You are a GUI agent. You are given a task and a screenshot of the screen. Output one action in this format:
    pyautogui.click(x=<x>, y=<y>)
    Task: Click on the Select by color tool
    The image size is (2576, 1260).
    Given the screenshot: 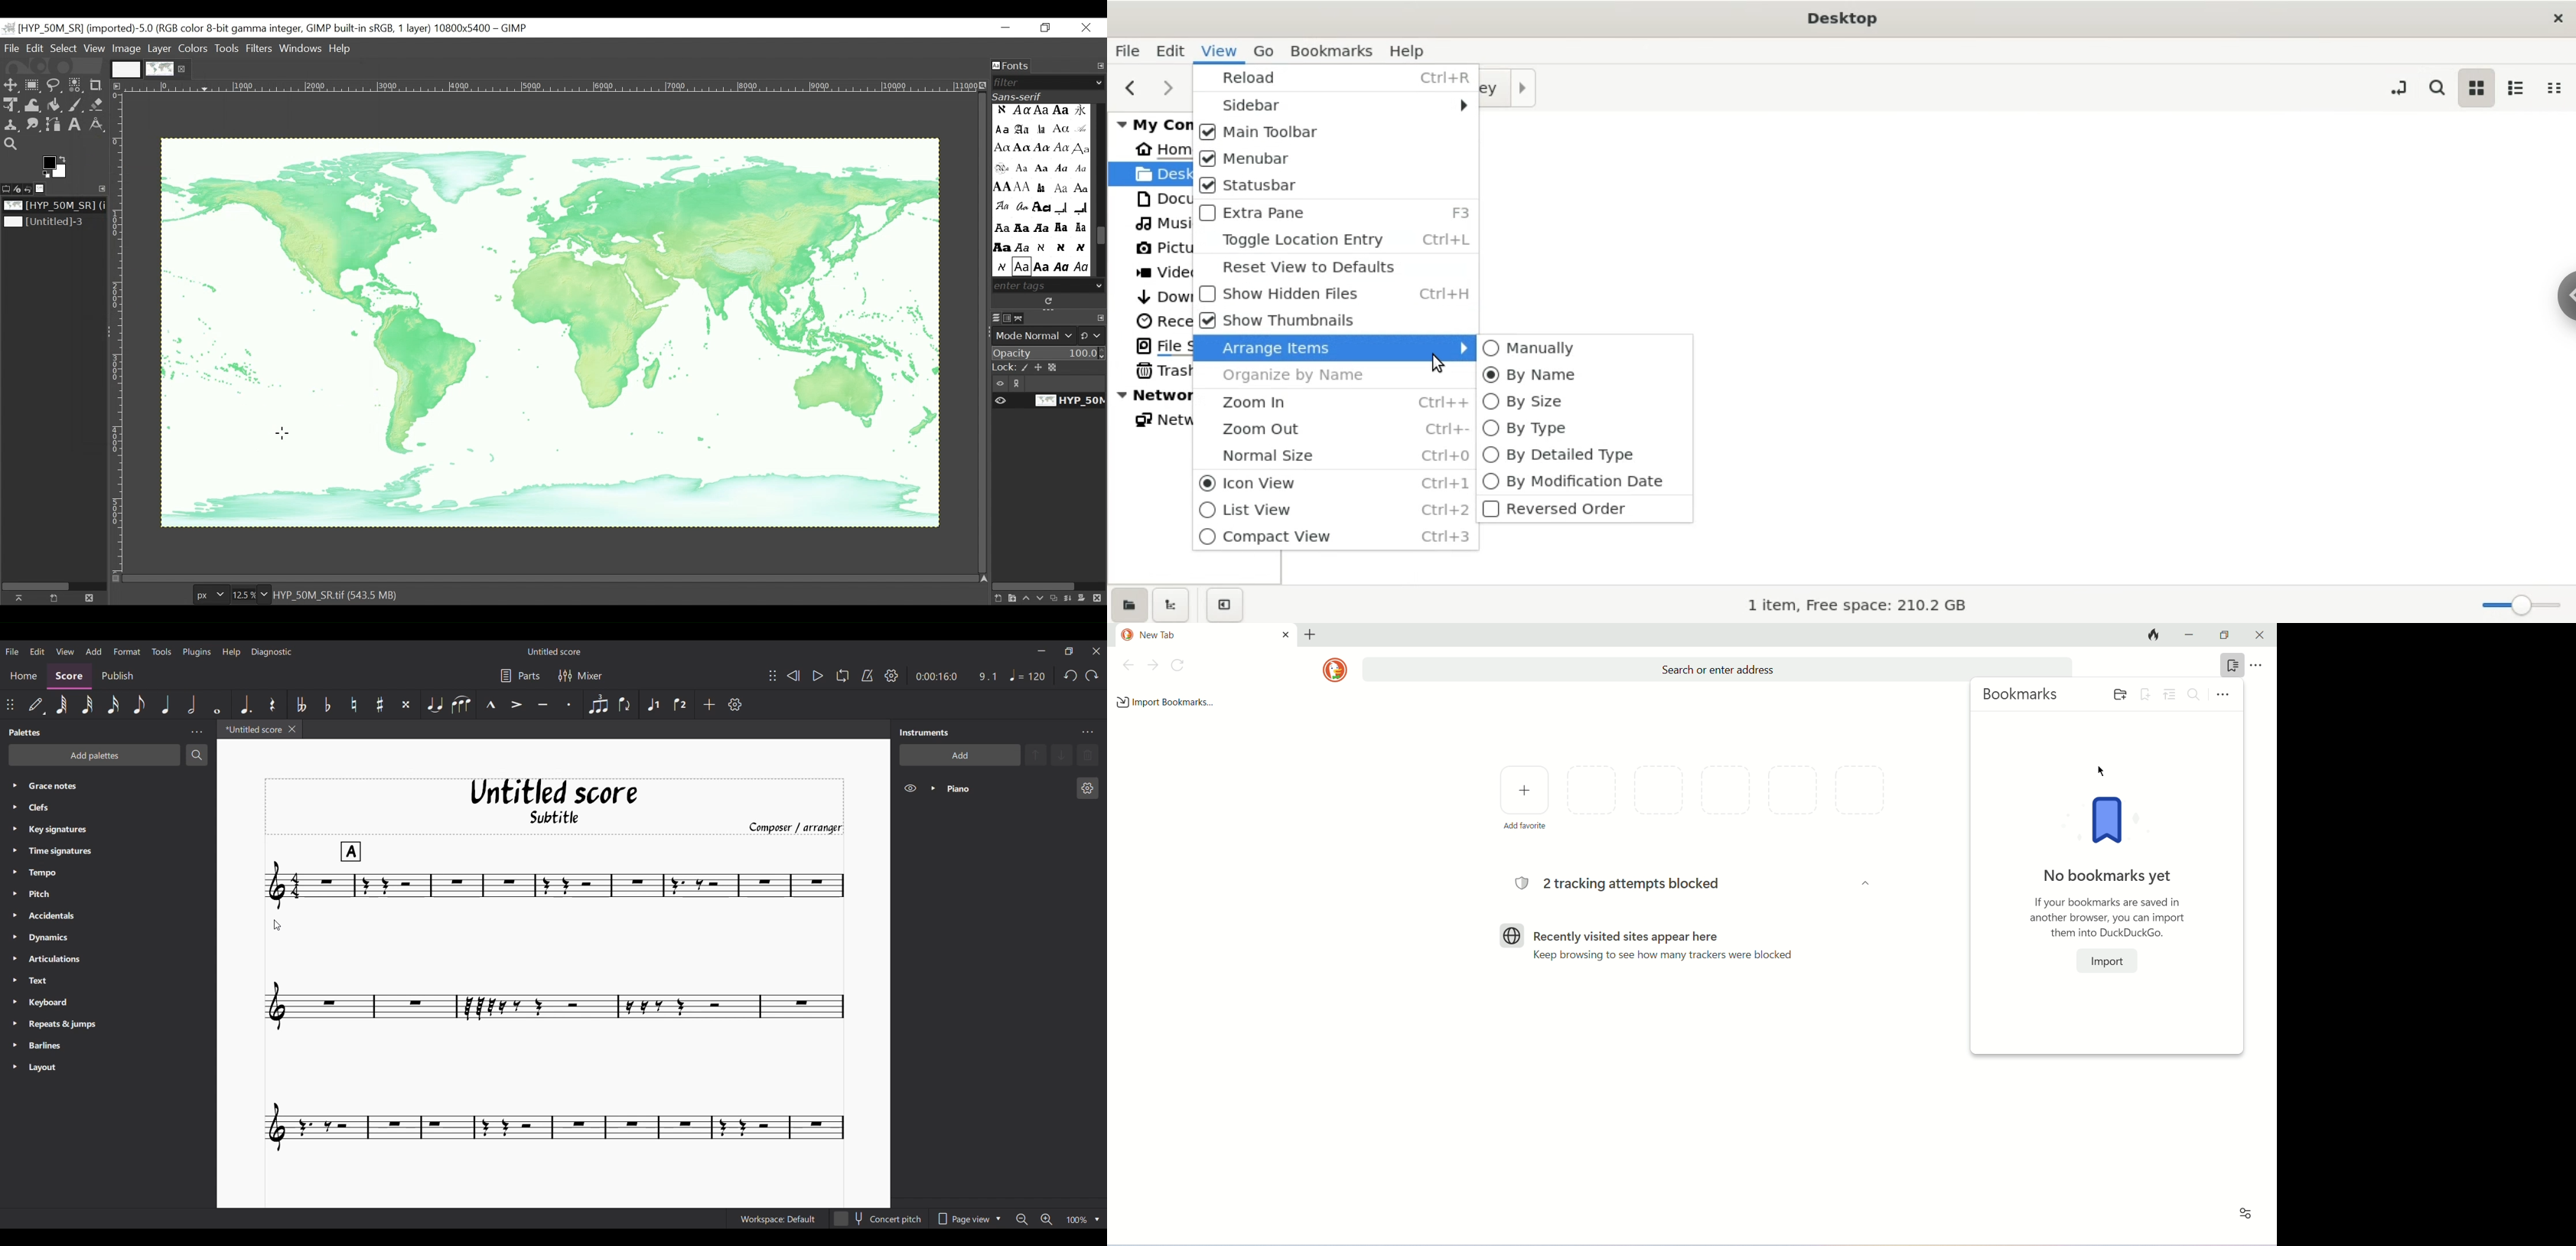 What is the action you would take?
    pyautogui.click(x=76, y=87)
    